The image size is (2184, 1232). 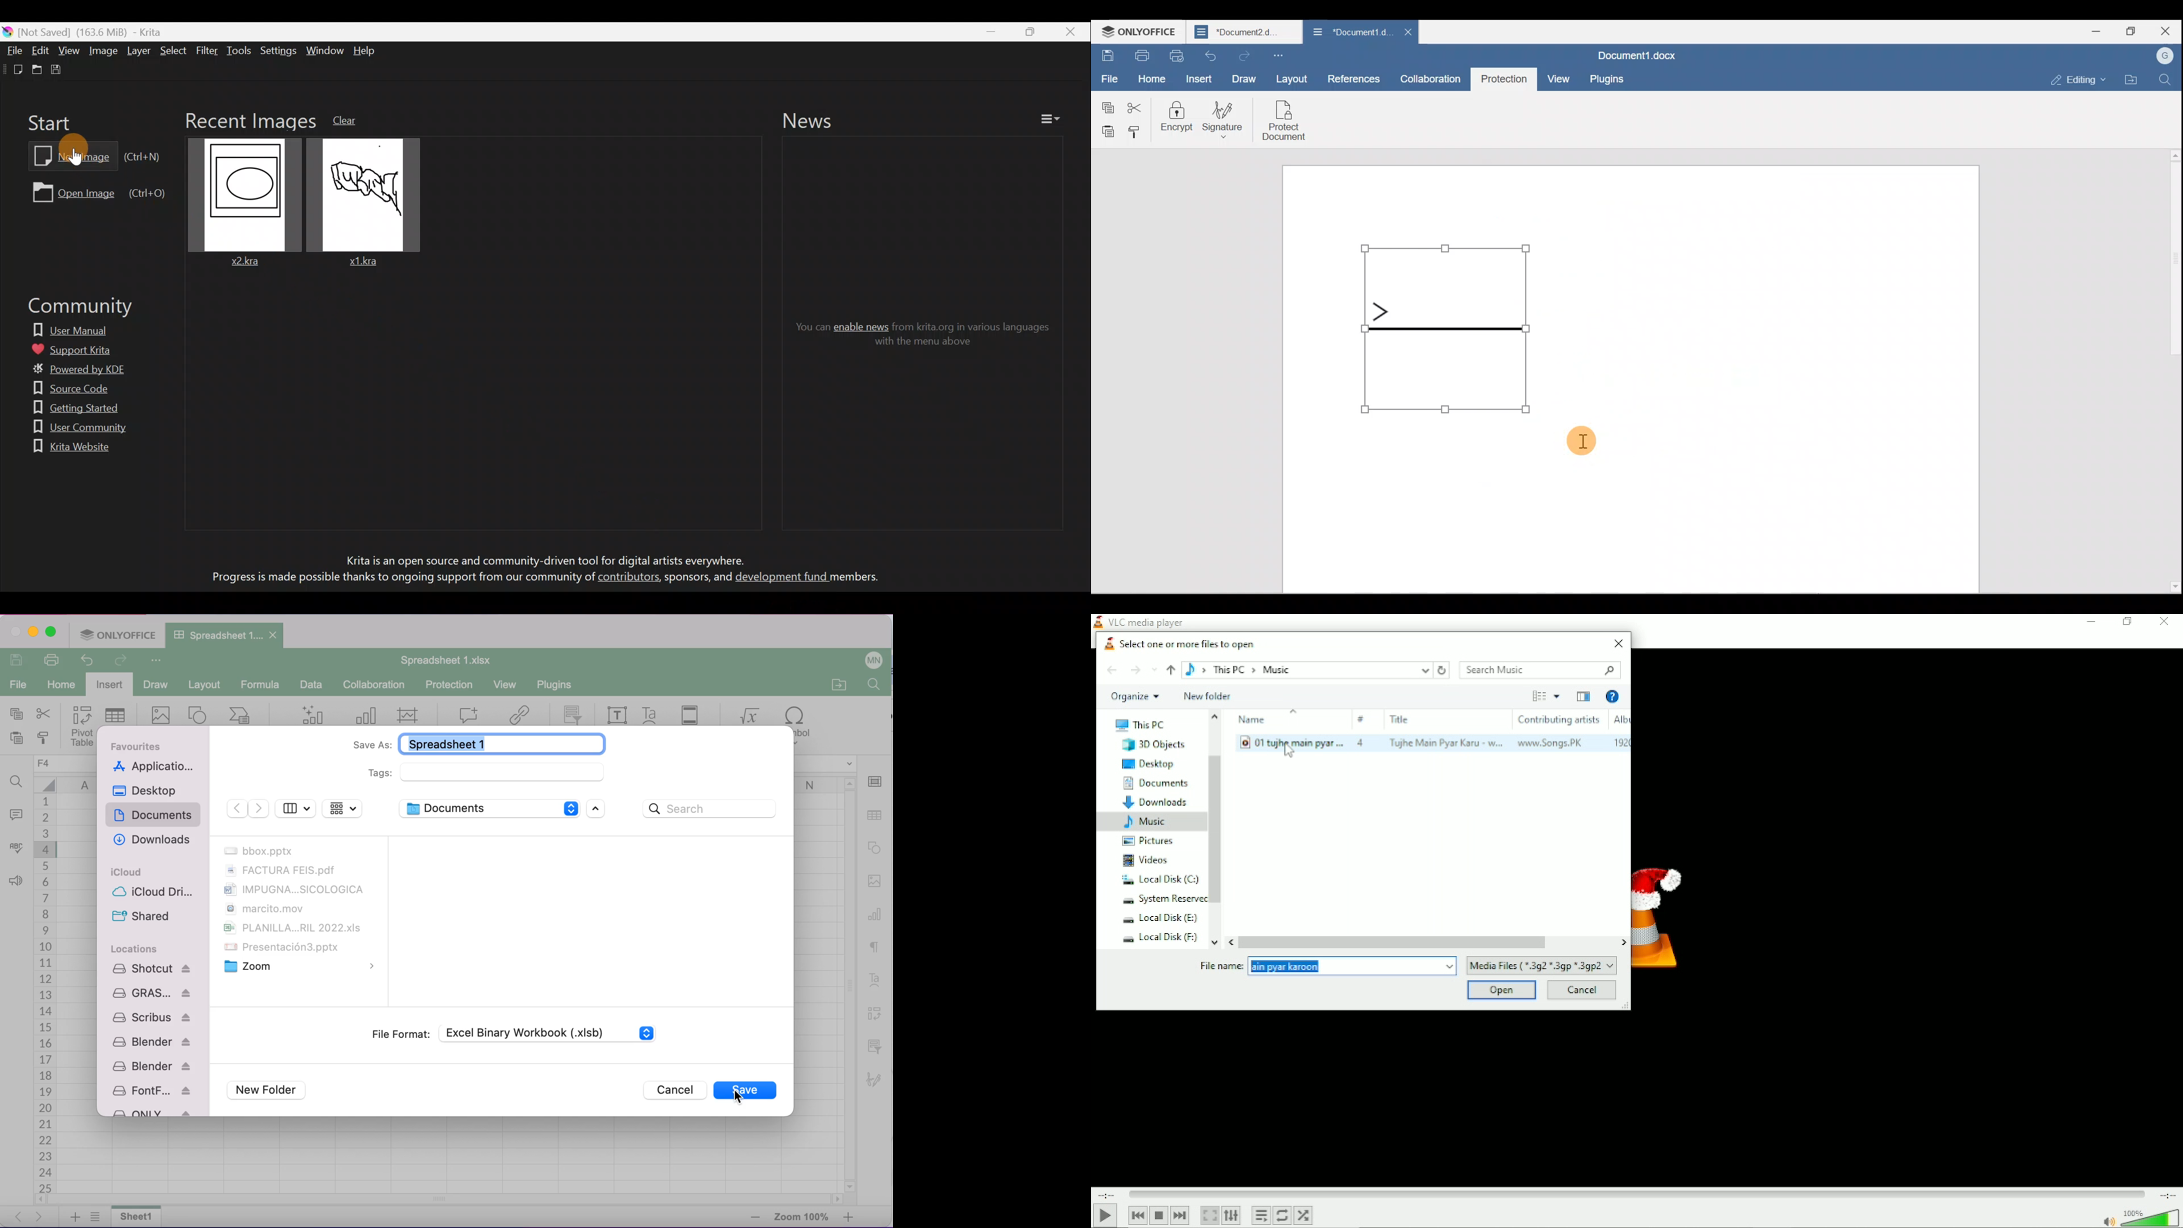 What do you see at coordinates (1209, 55) in the screenshot?
I see `Undo` at bounding box center [1209, 55].